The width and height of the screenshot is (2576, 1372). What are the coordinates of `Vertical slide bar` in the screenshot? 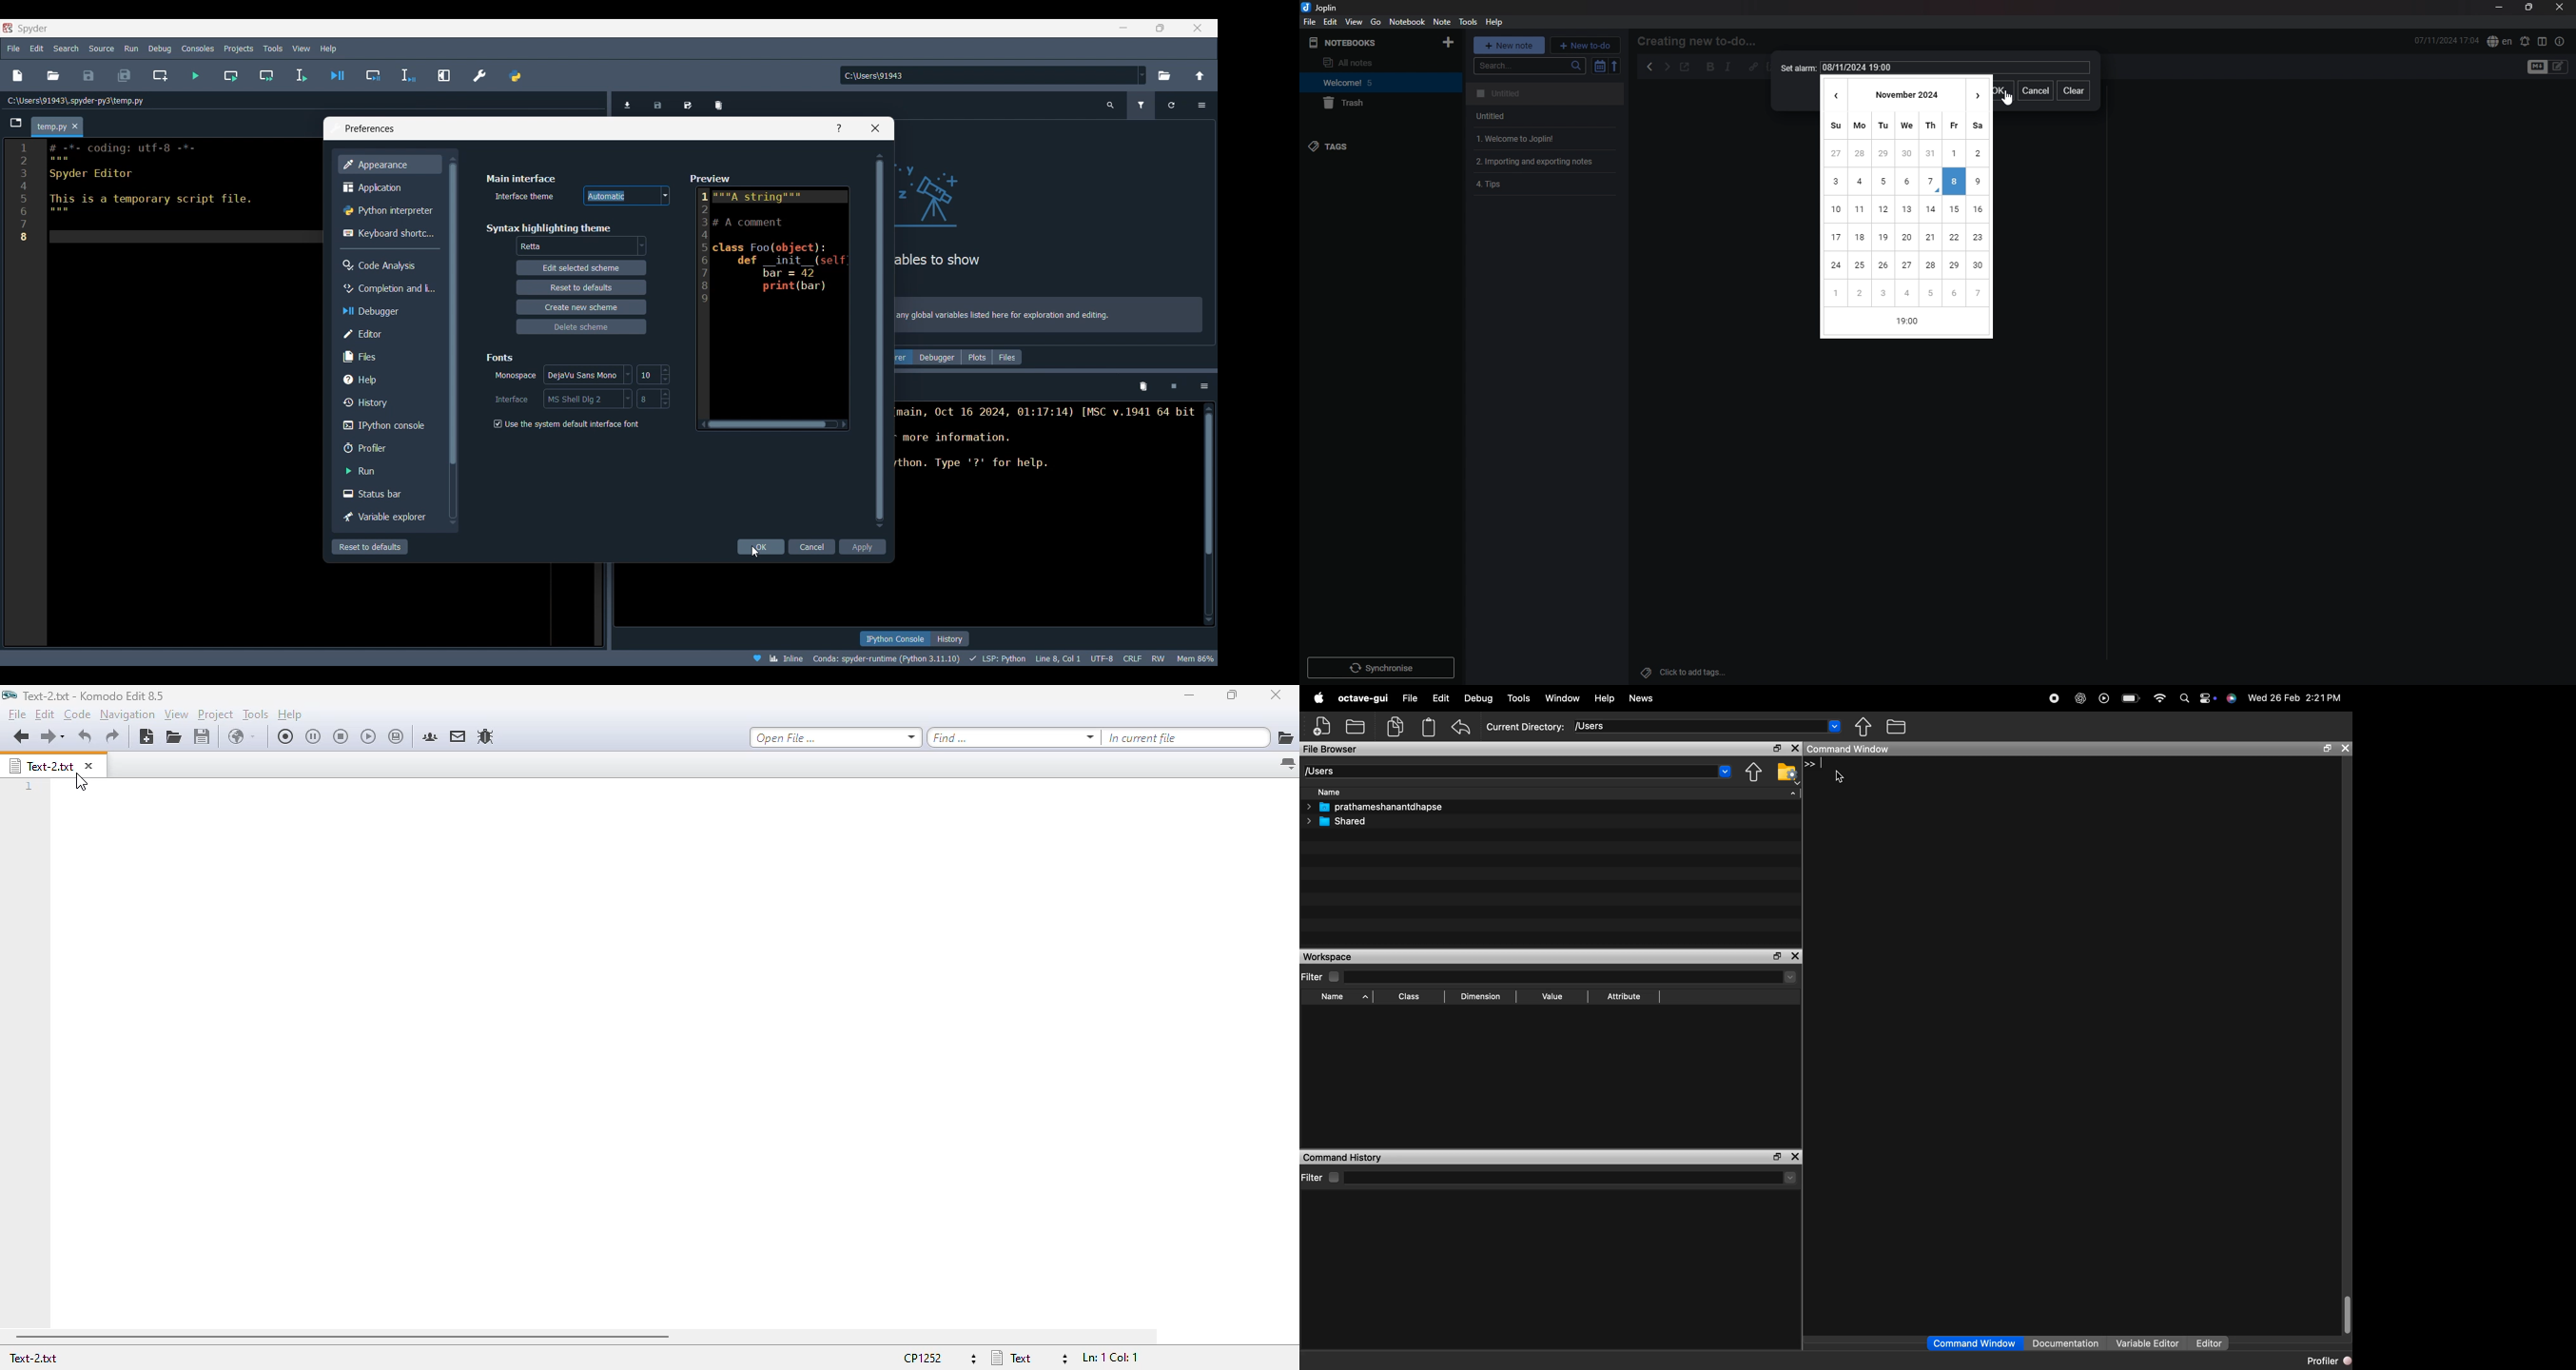 It's located at (452, 339).